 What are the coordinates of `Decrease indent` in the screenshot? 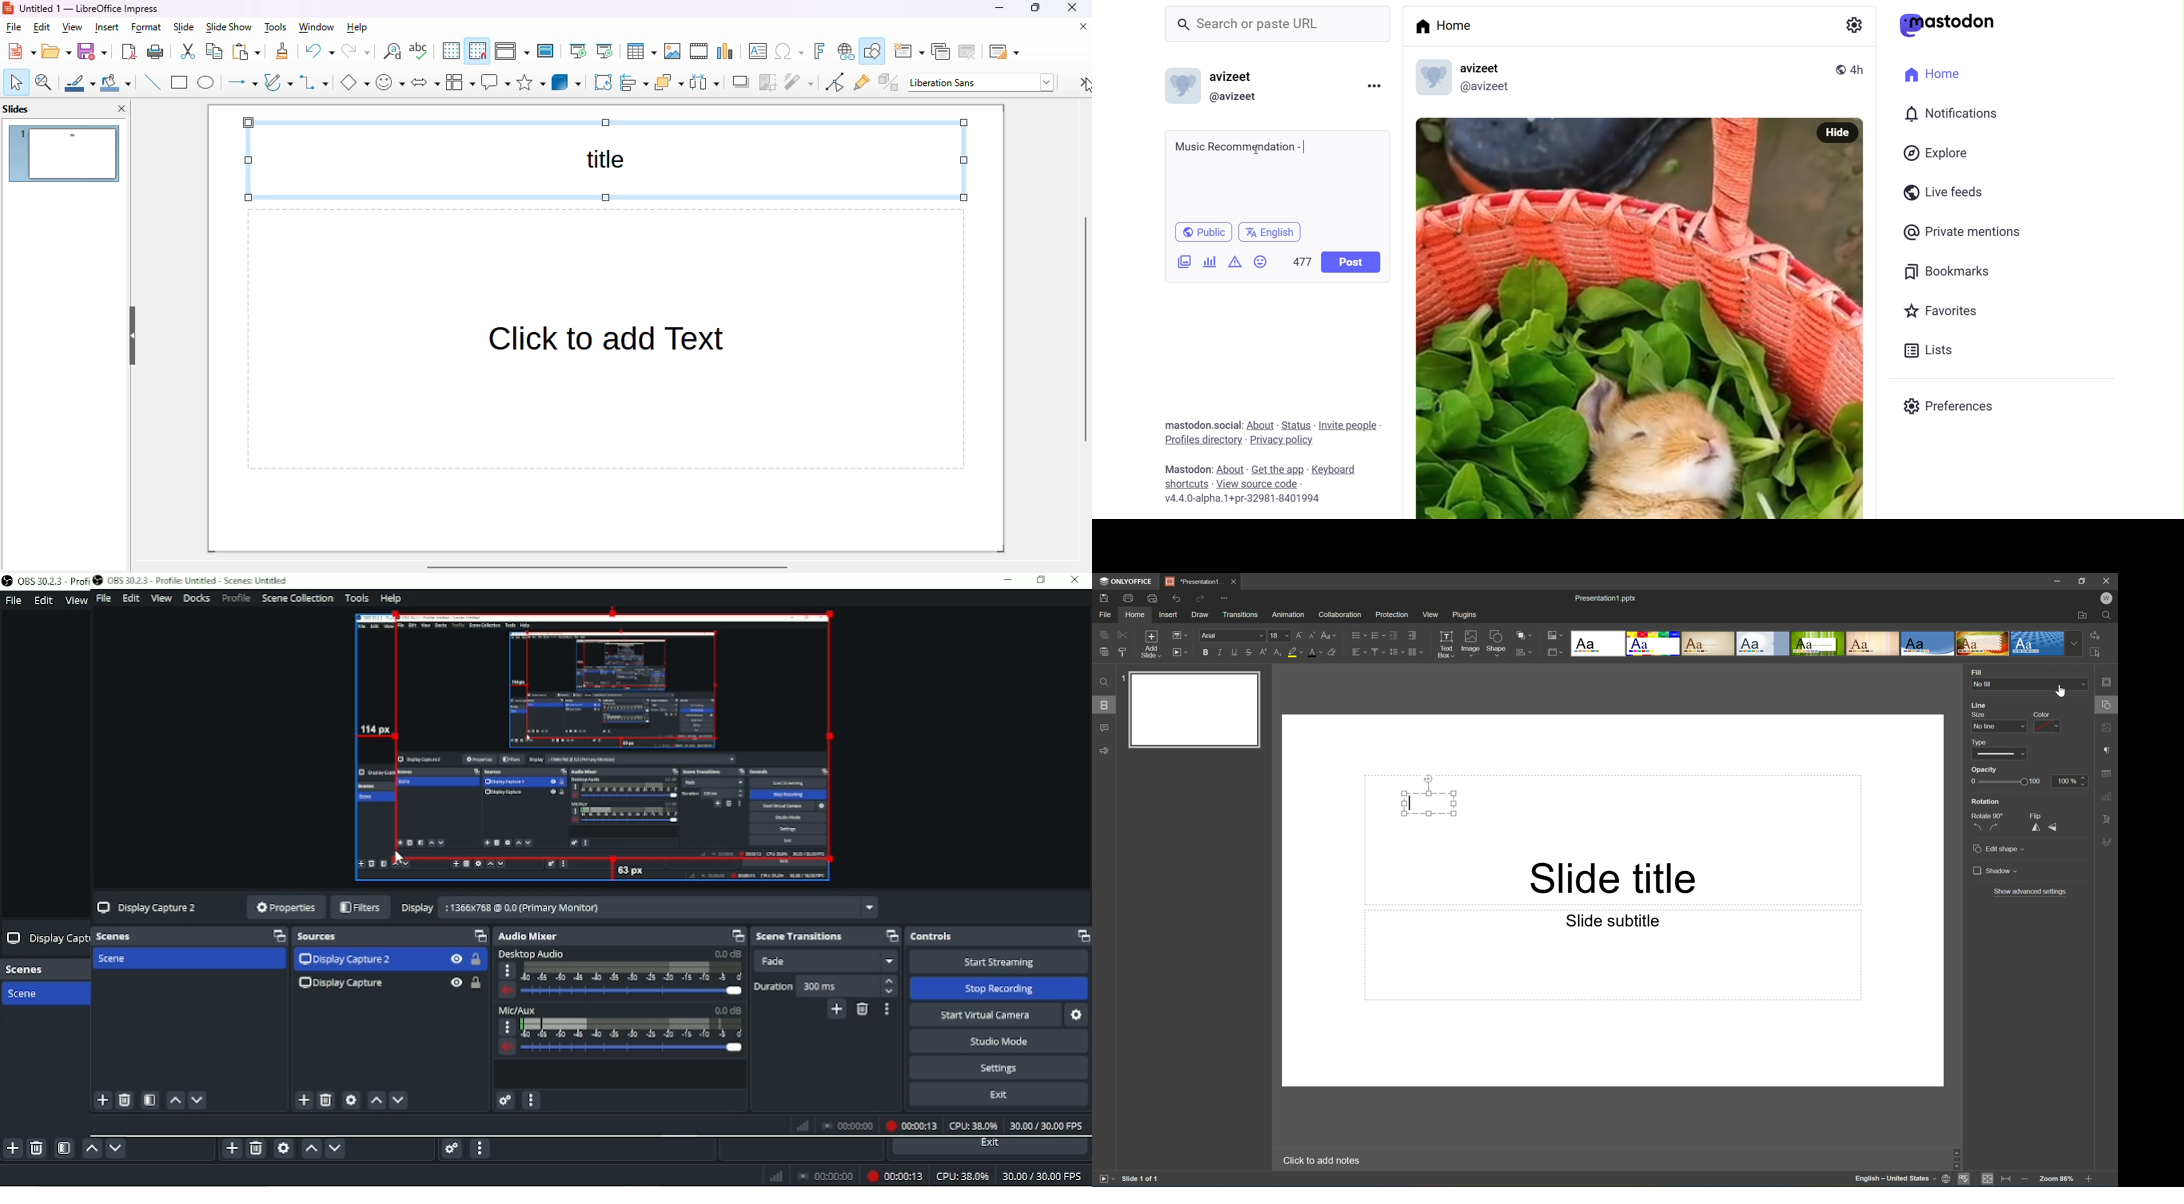 It's located at (1393, 635).